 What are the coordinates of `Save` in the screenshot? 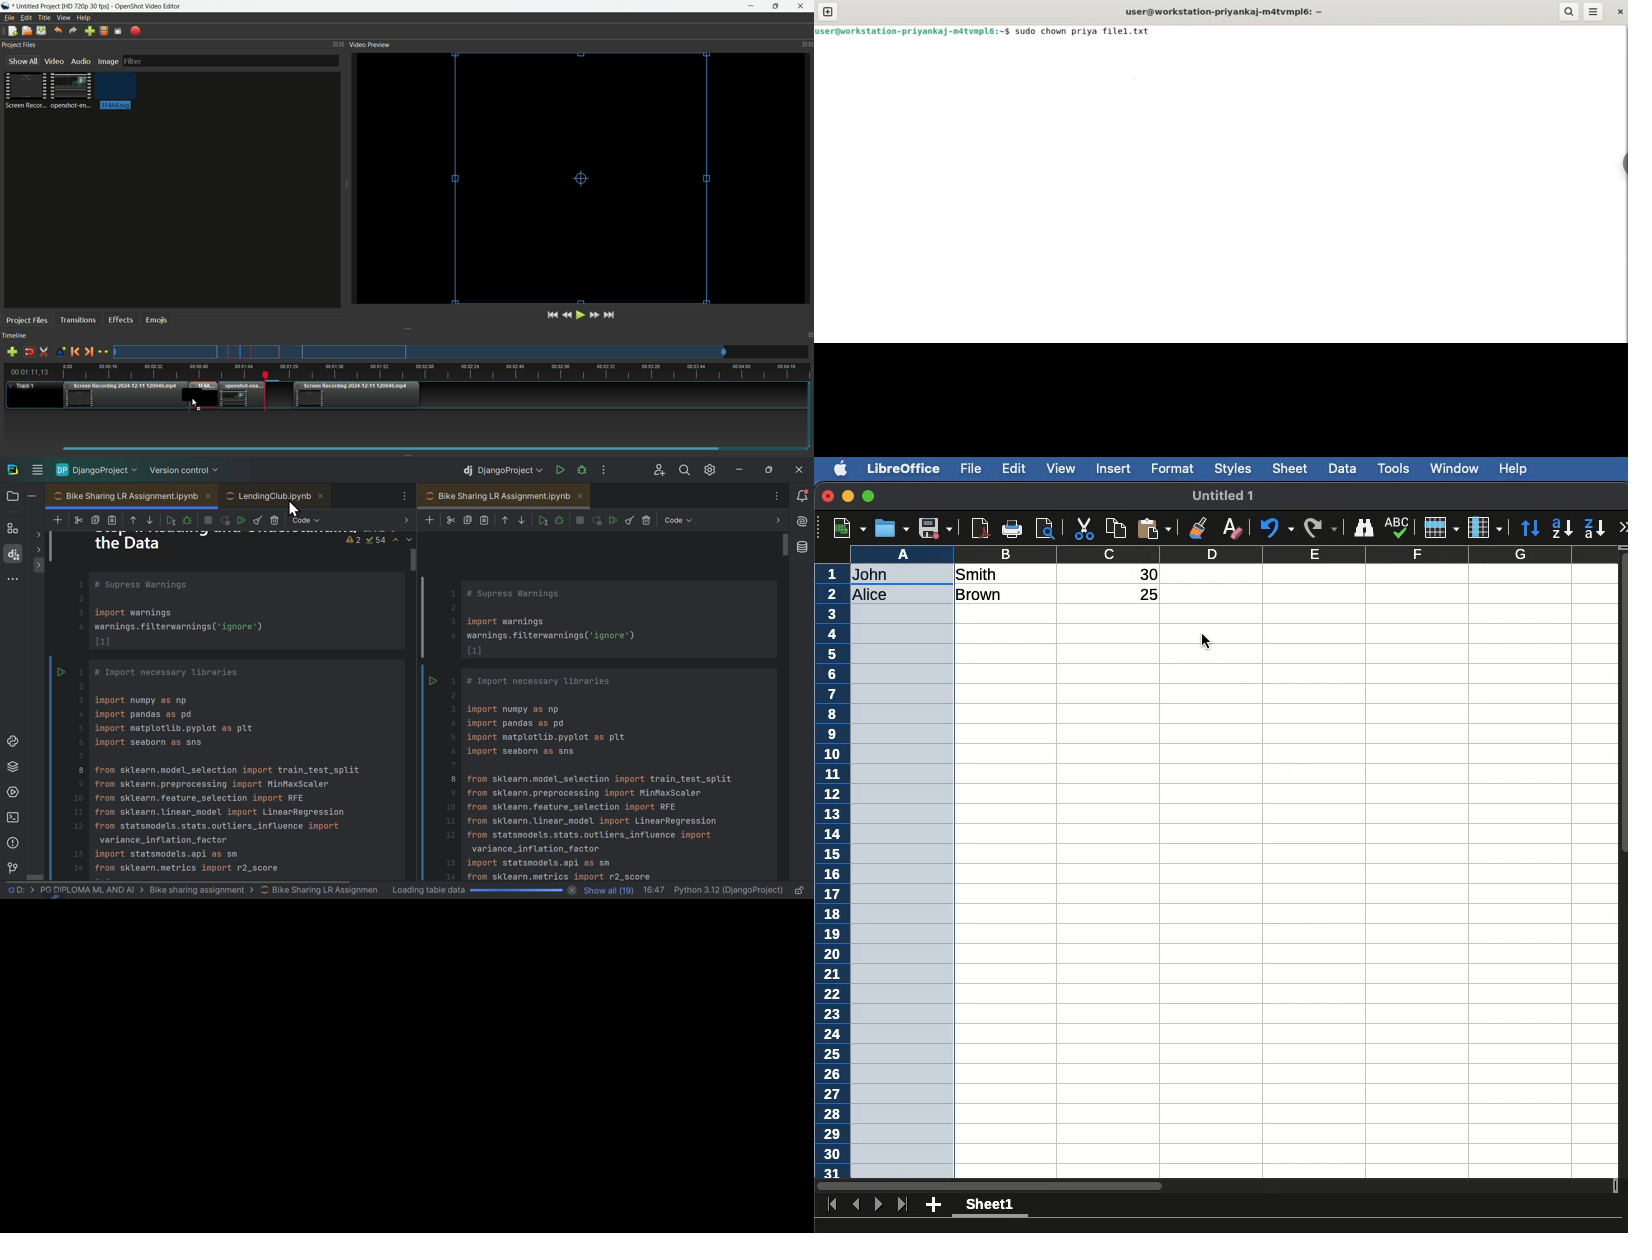 It's located at (936, 526).